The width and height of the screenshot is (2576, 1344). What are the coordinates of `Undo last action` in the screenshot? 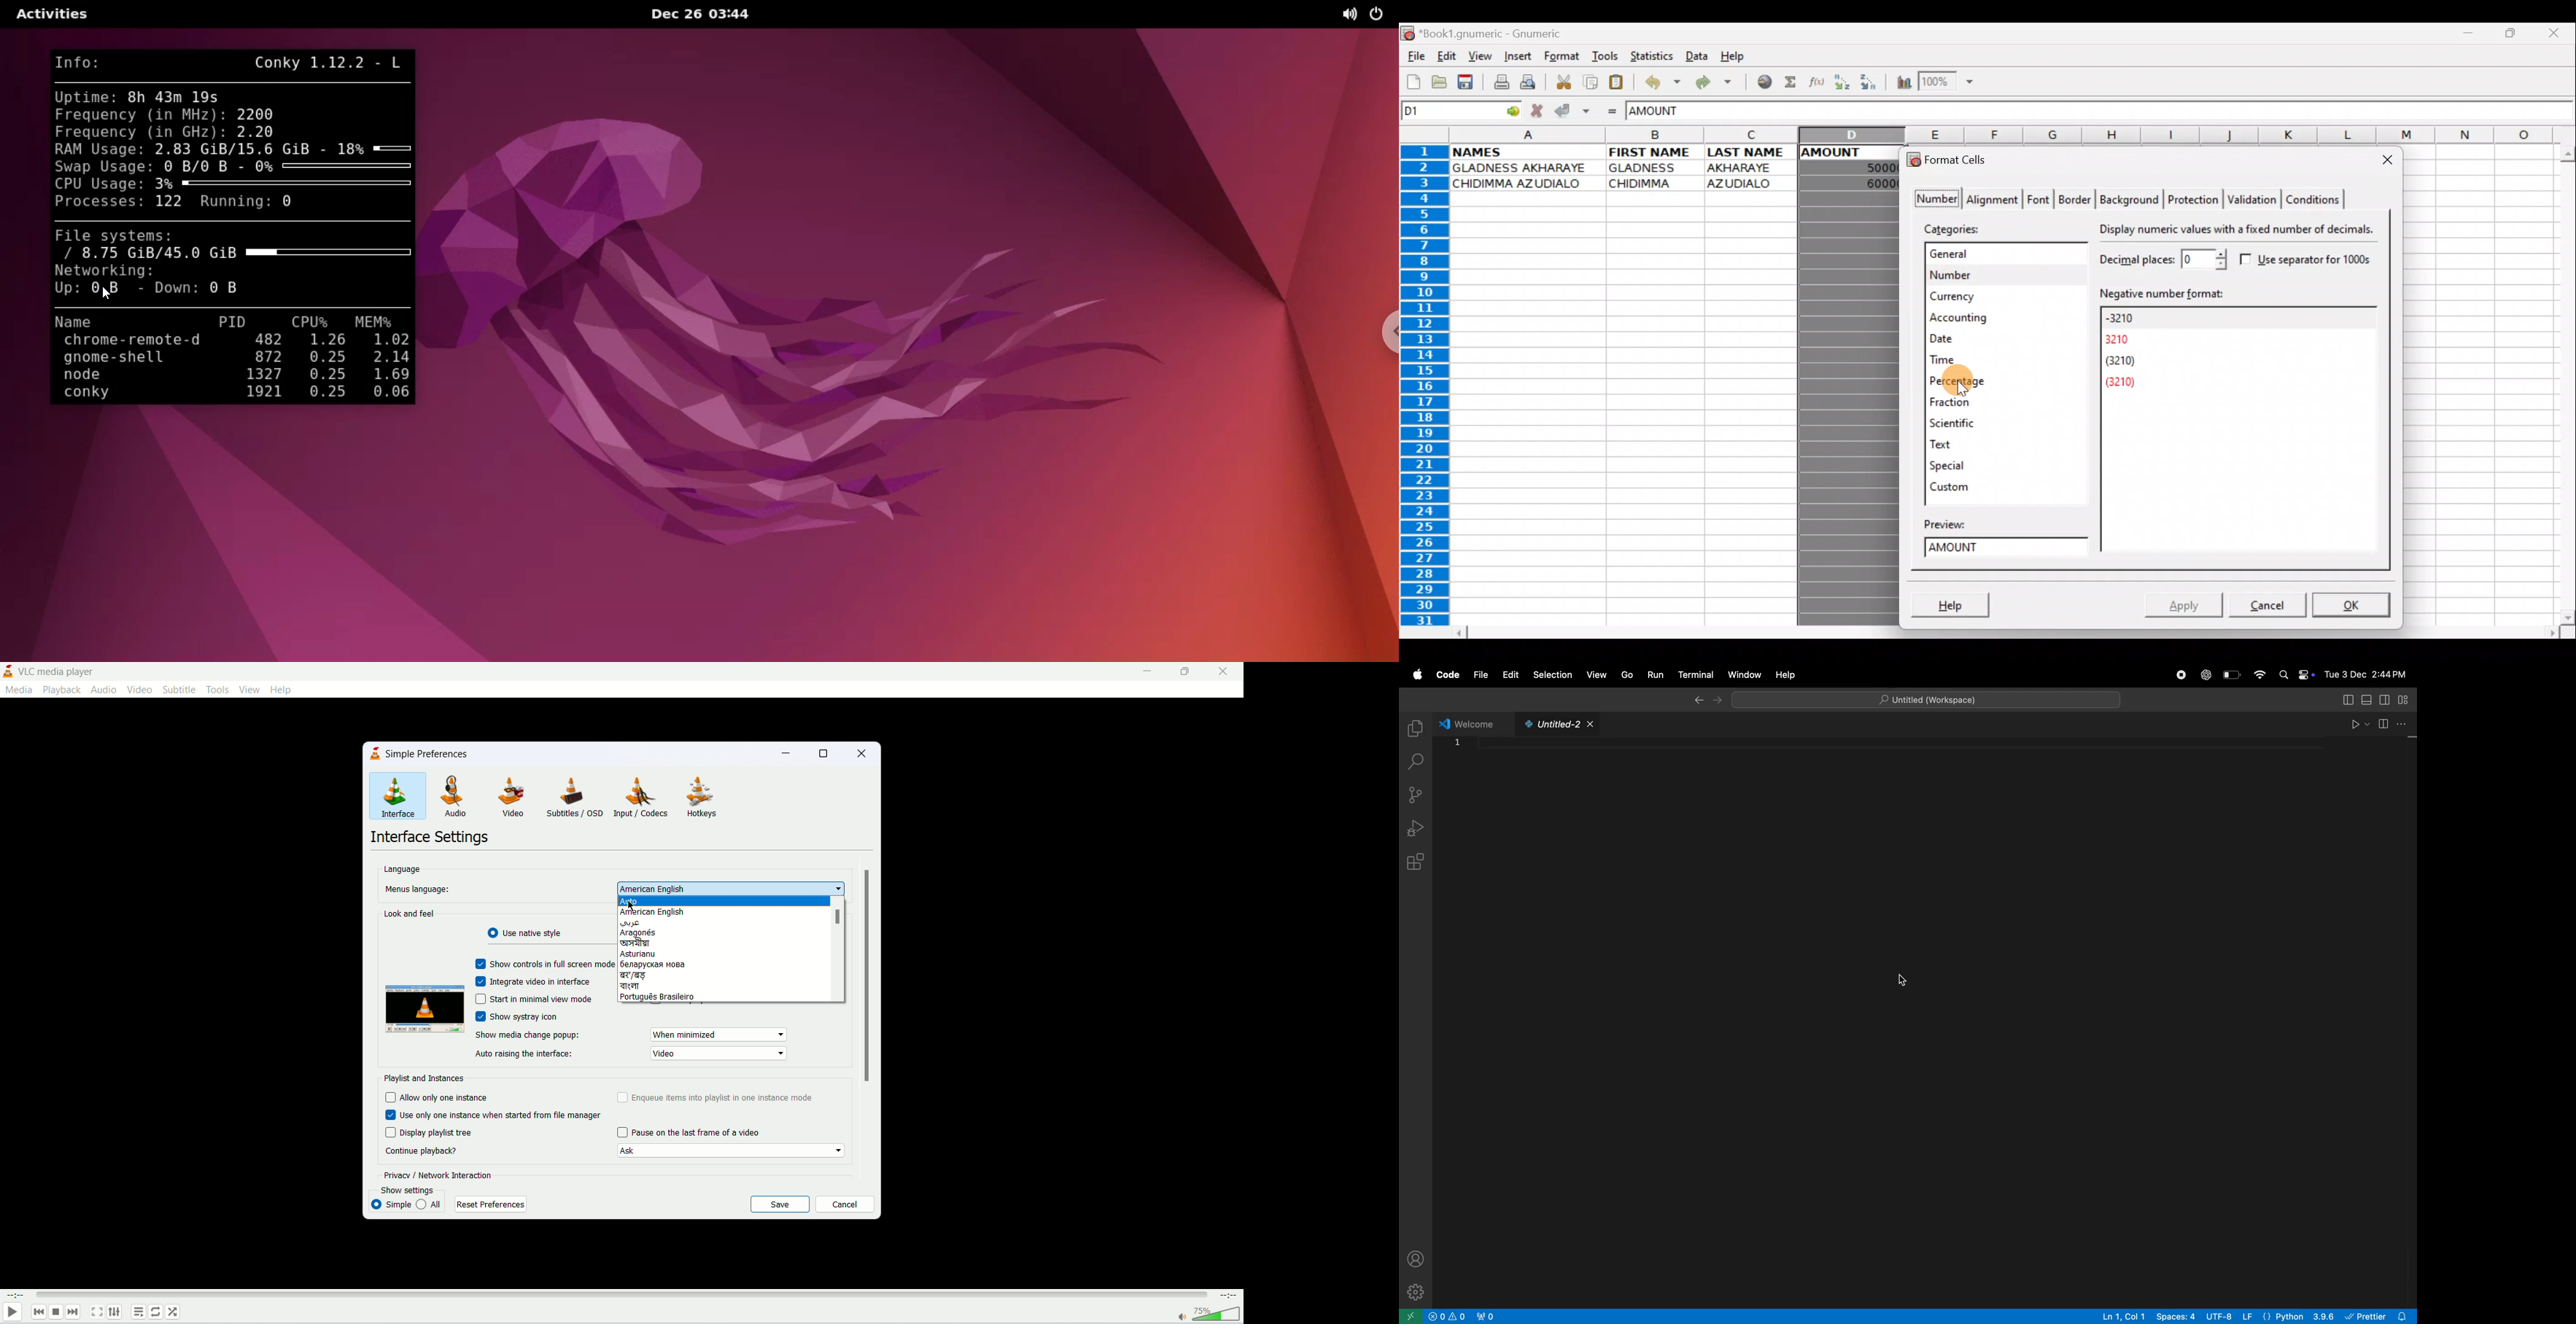 It's located at (1659, 81).